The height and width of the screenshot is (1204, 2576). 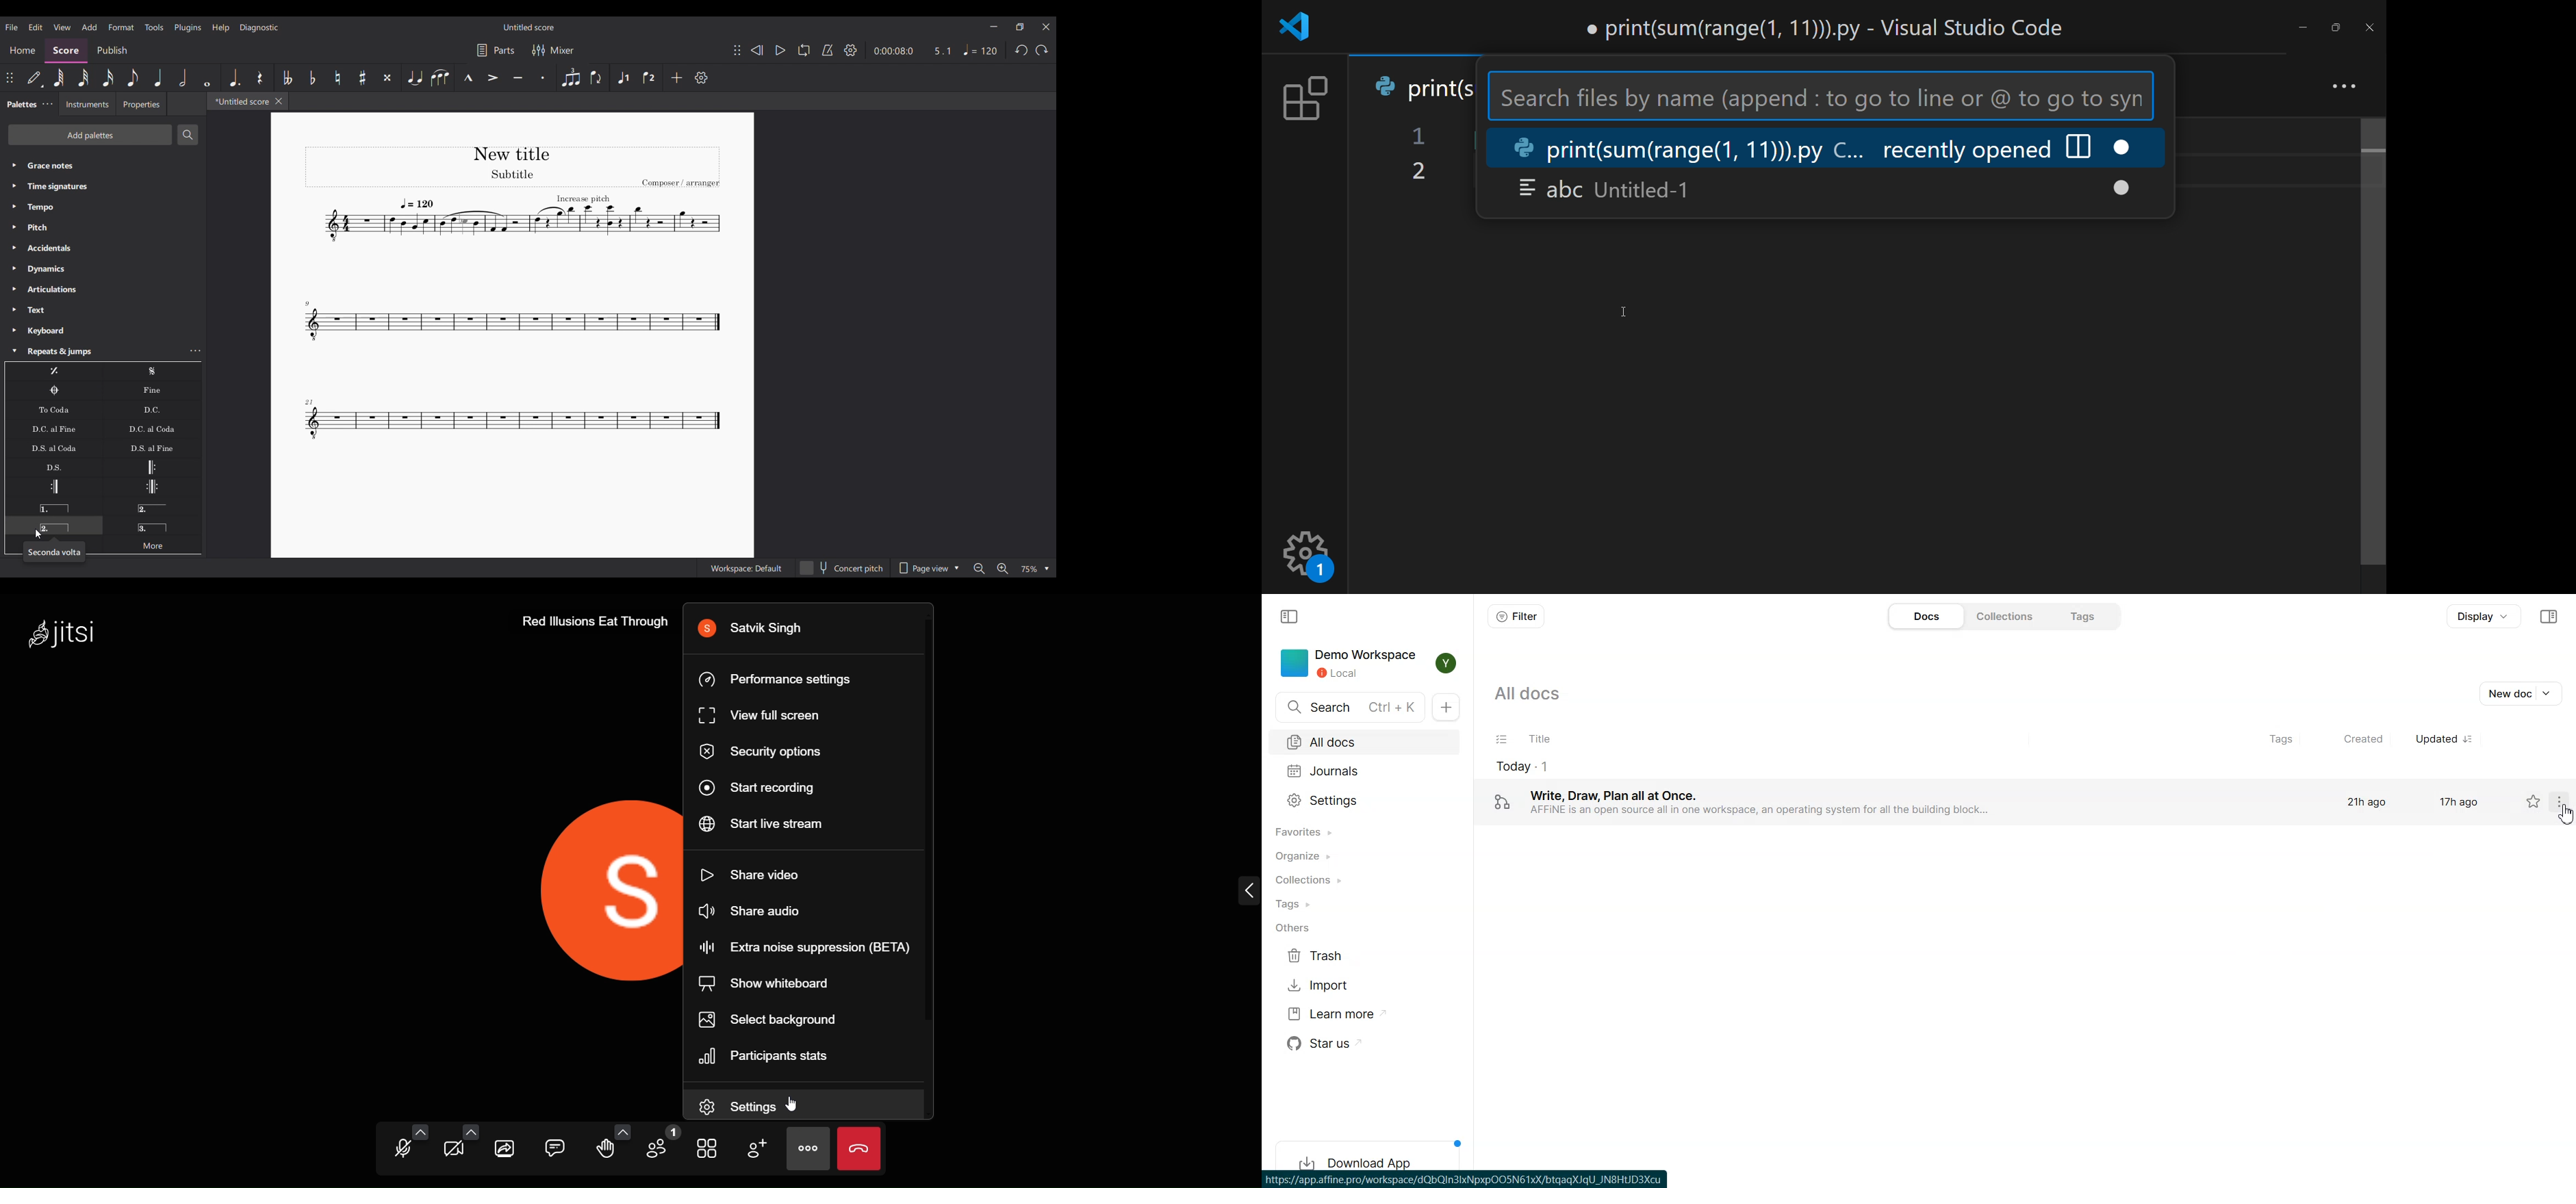 What do you see at coordinates (707, 1149) in the screenshot?
I see `tile view` at bounding box center [707, 1149].